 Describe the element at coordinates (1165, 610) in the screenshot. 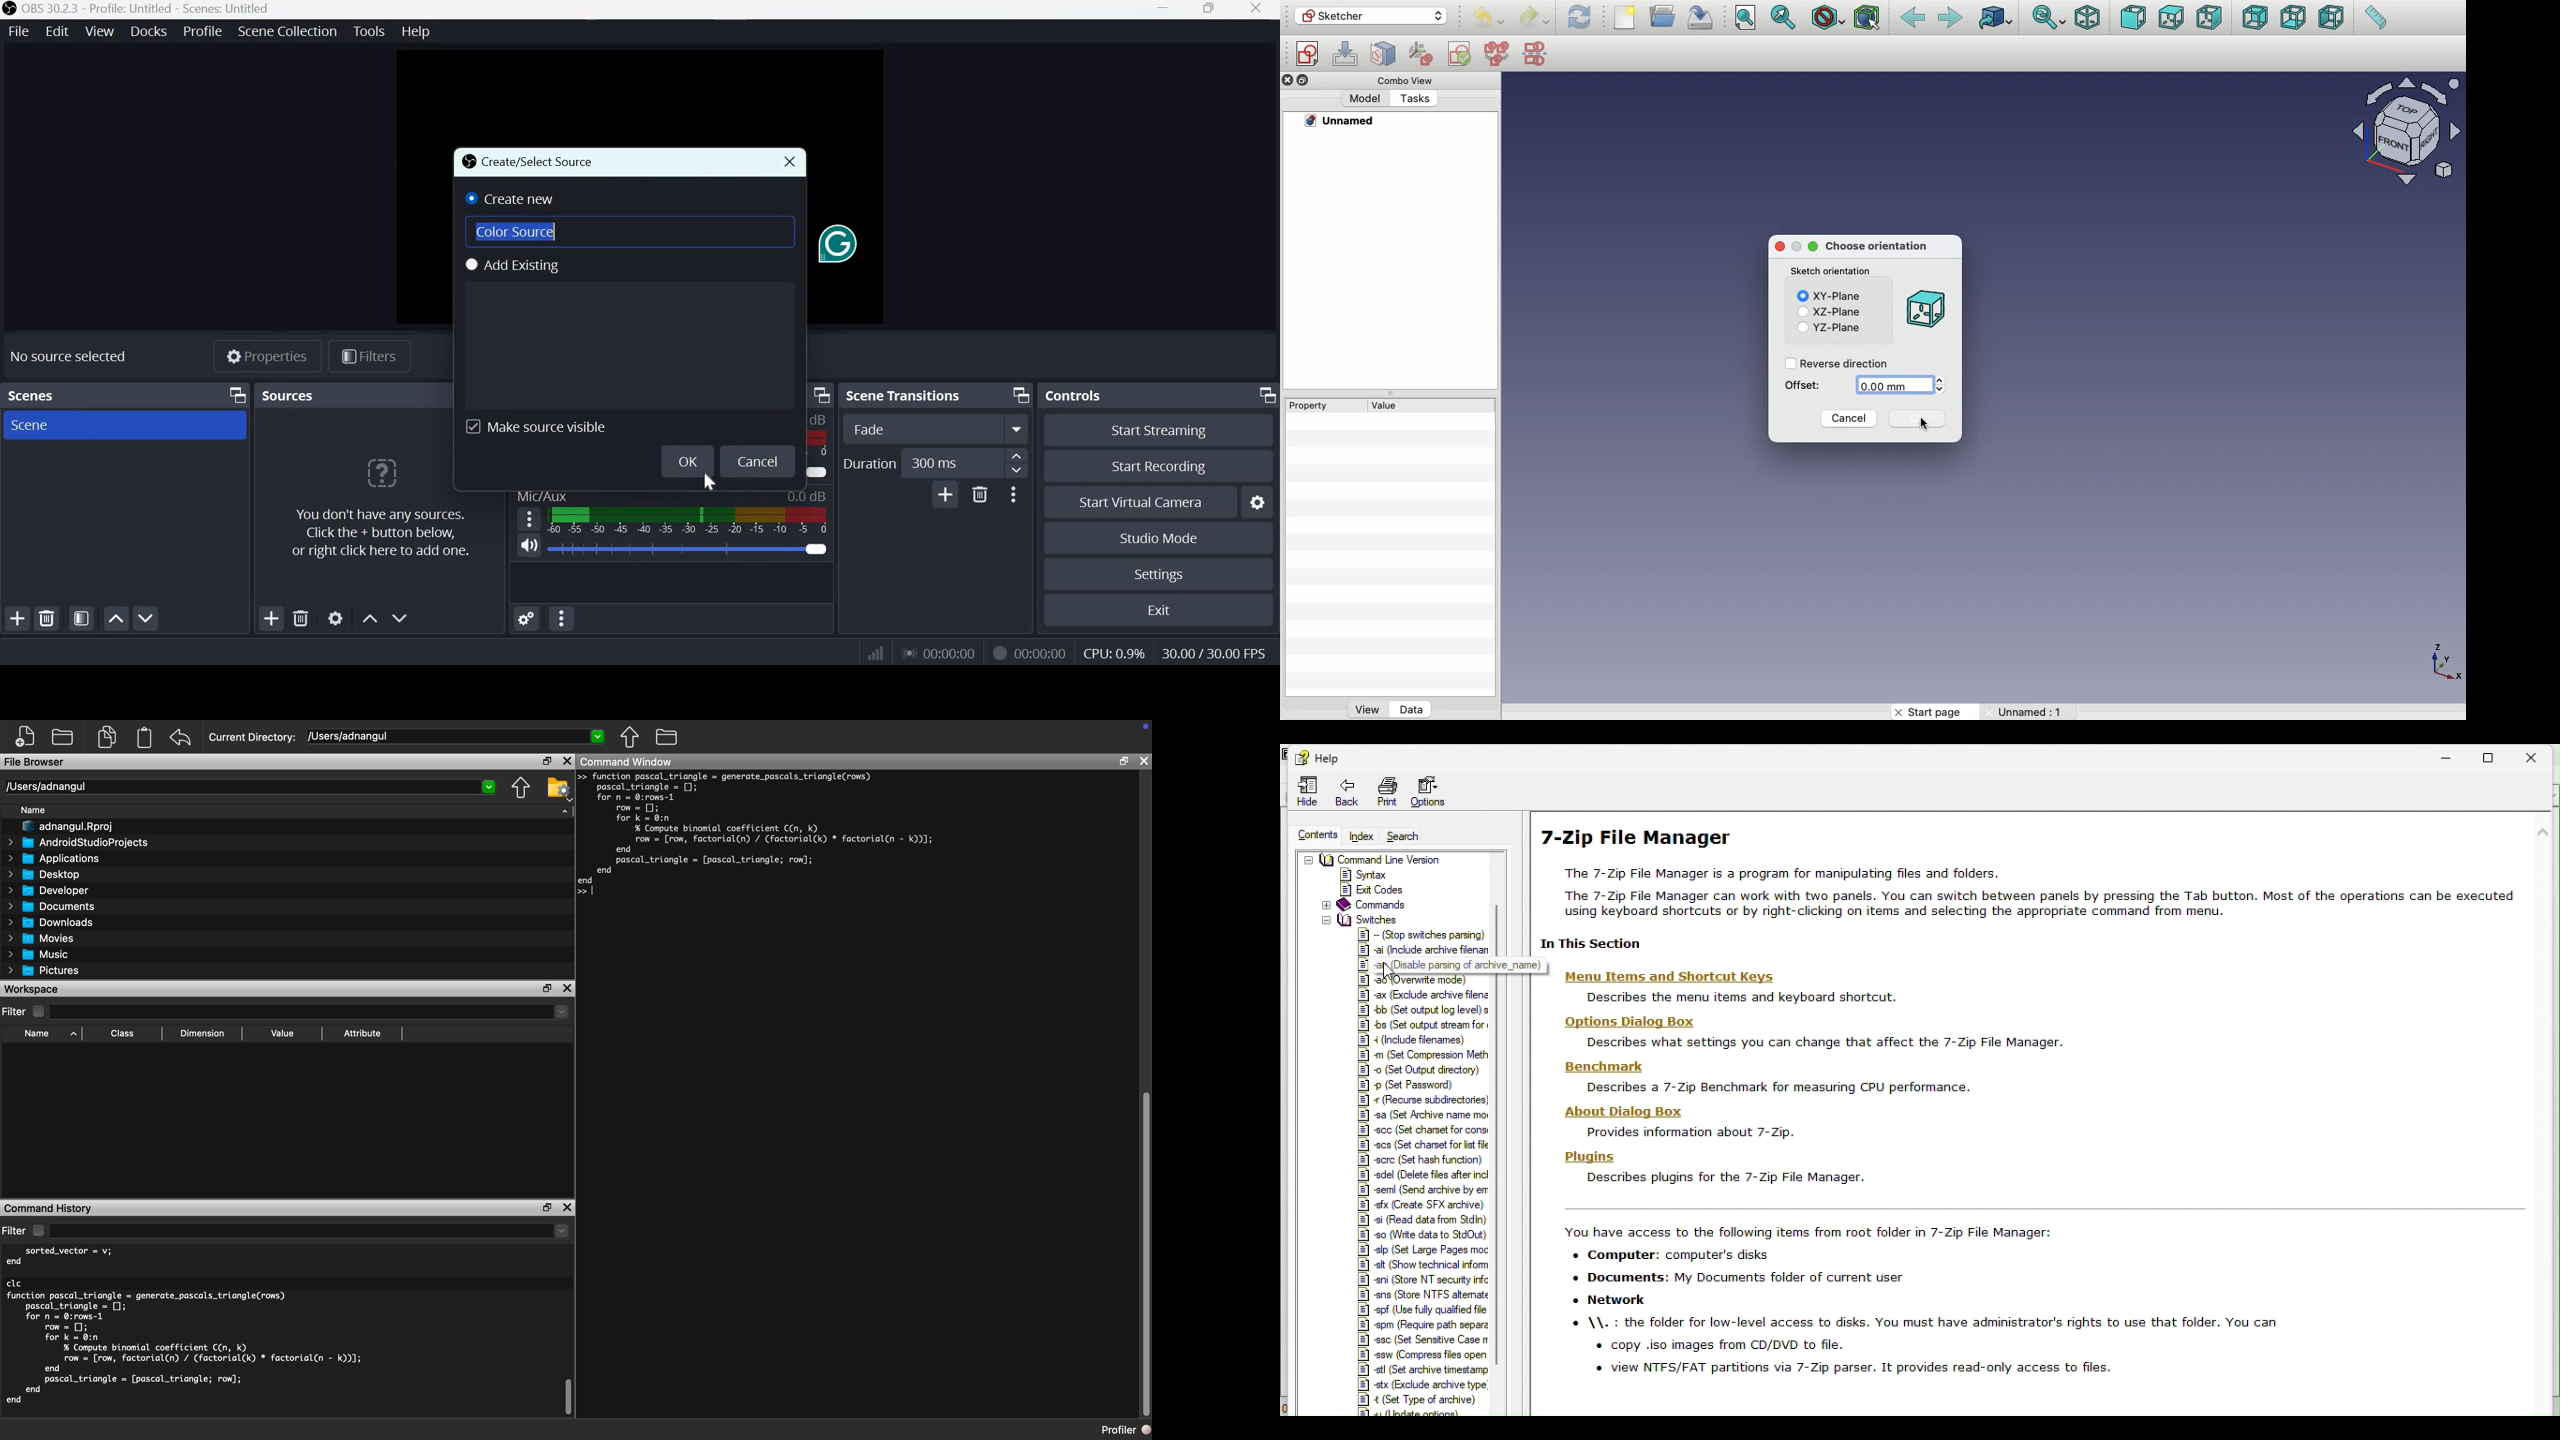

I see `Exit` at that location.